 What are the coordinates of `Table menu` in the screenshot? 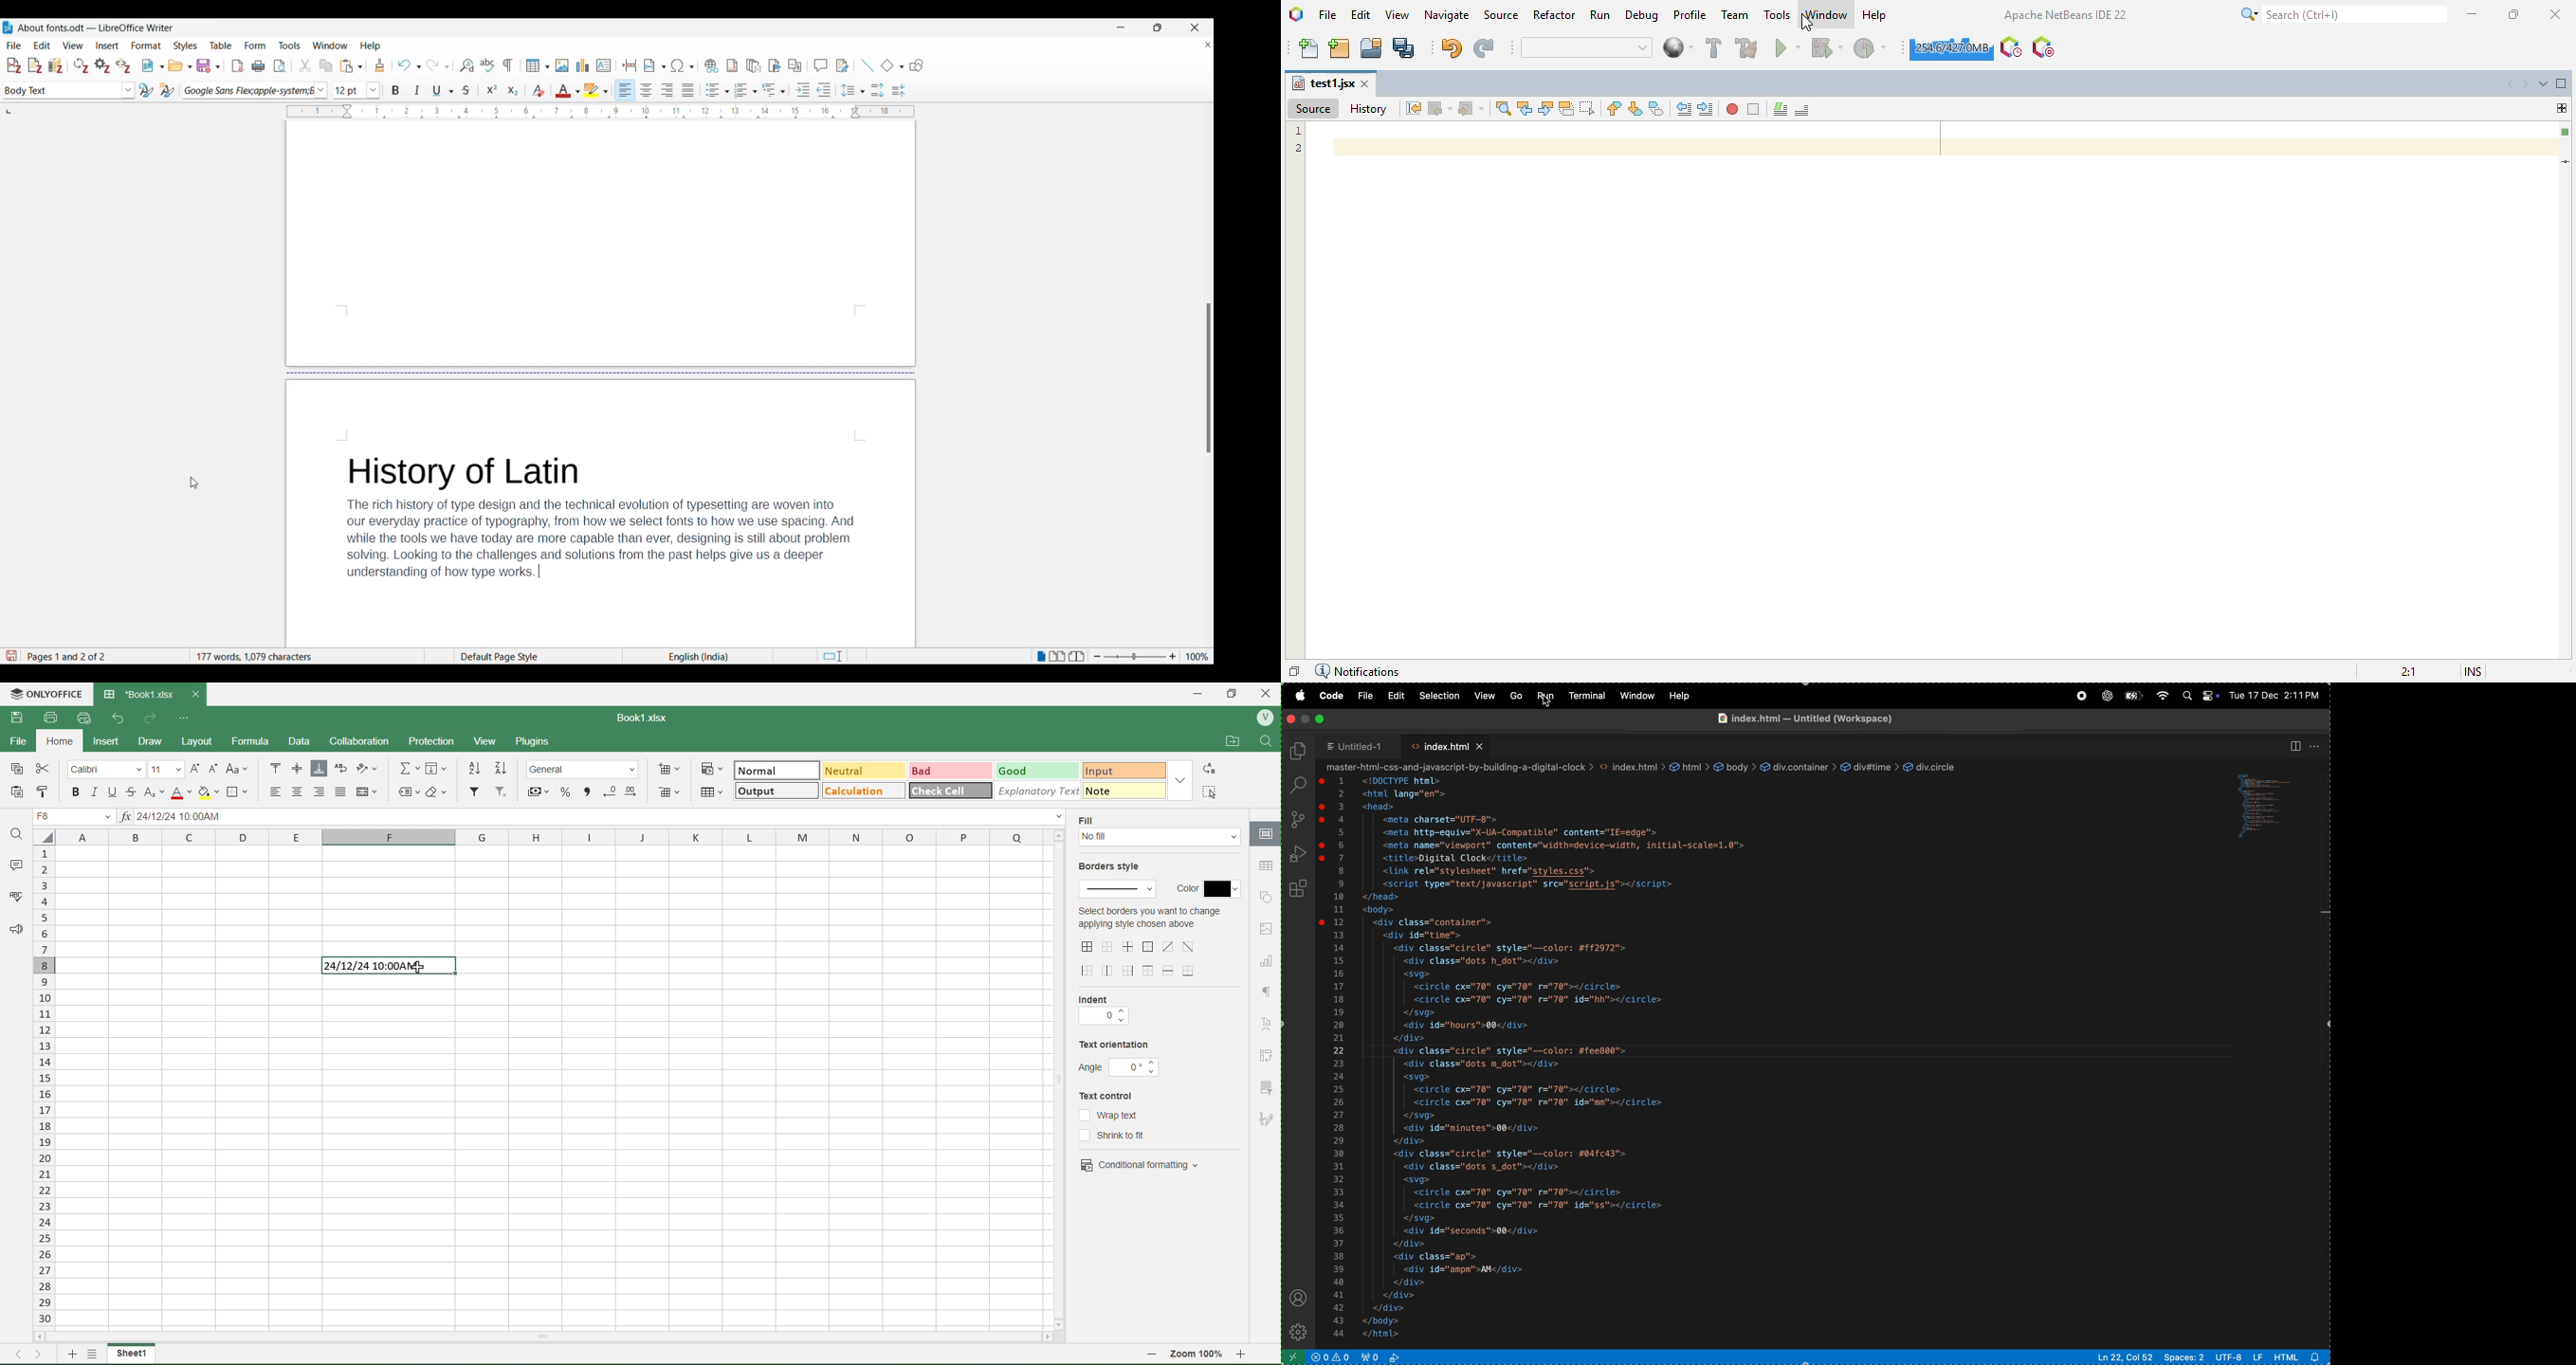 It's located at (221, 46).